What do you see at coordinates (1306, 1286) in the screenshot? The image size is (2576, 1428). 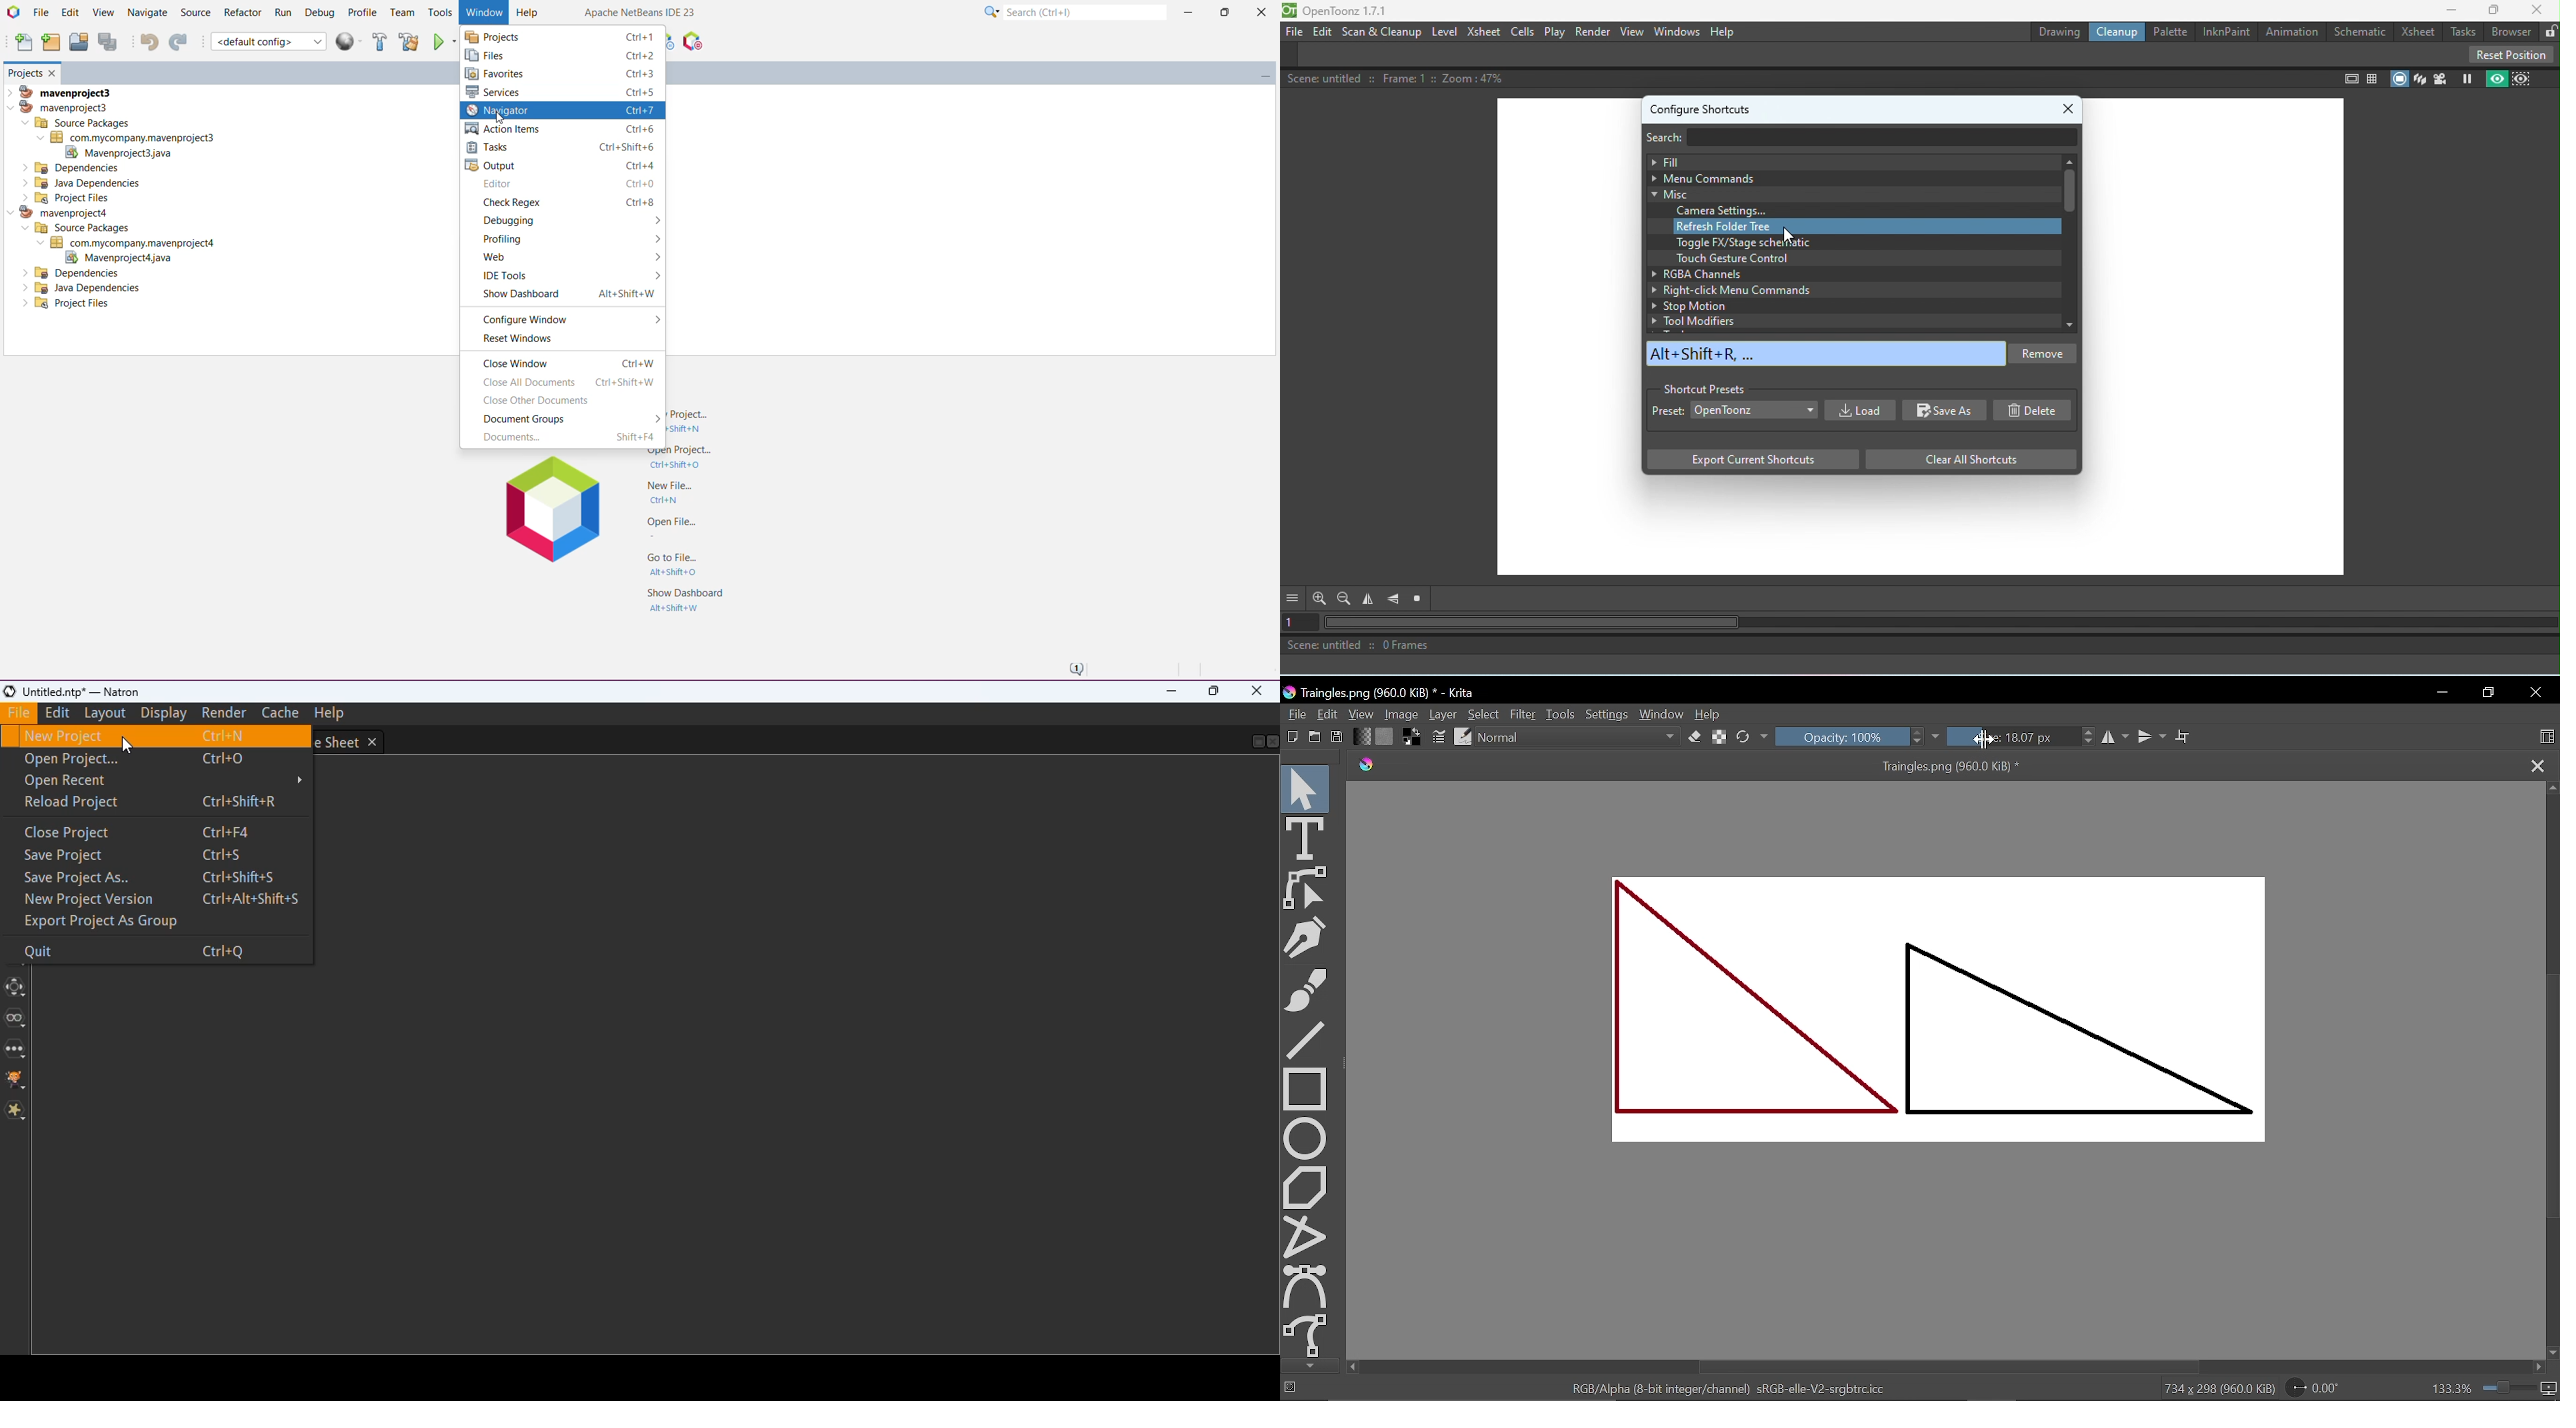 I see `Bezier curve tool` at bounding box center [1306, 1286].